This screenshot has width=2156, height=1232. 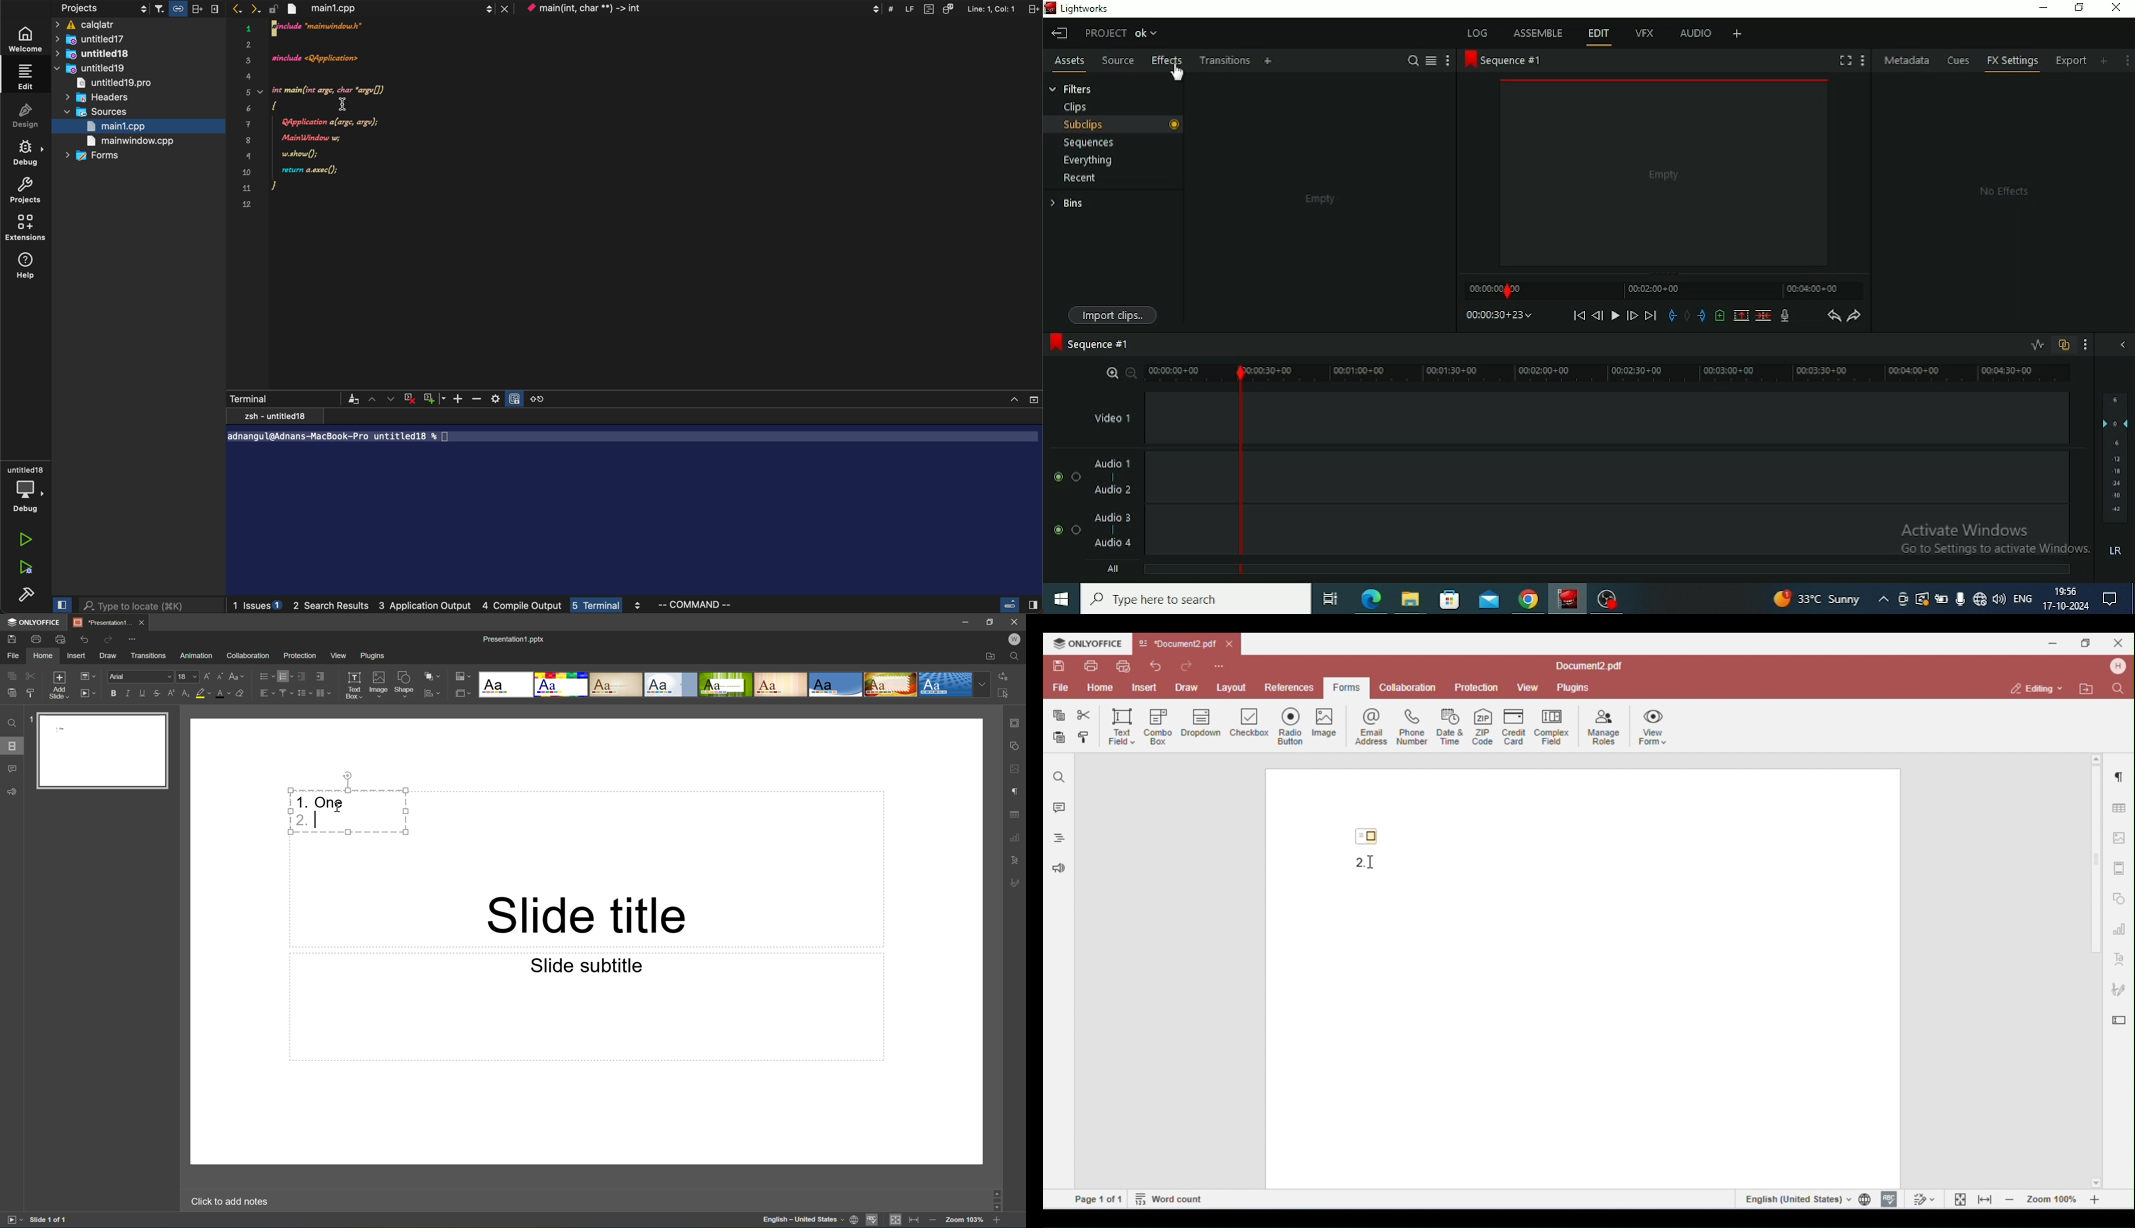 I want to click on projects, so click(x=101, y=9).